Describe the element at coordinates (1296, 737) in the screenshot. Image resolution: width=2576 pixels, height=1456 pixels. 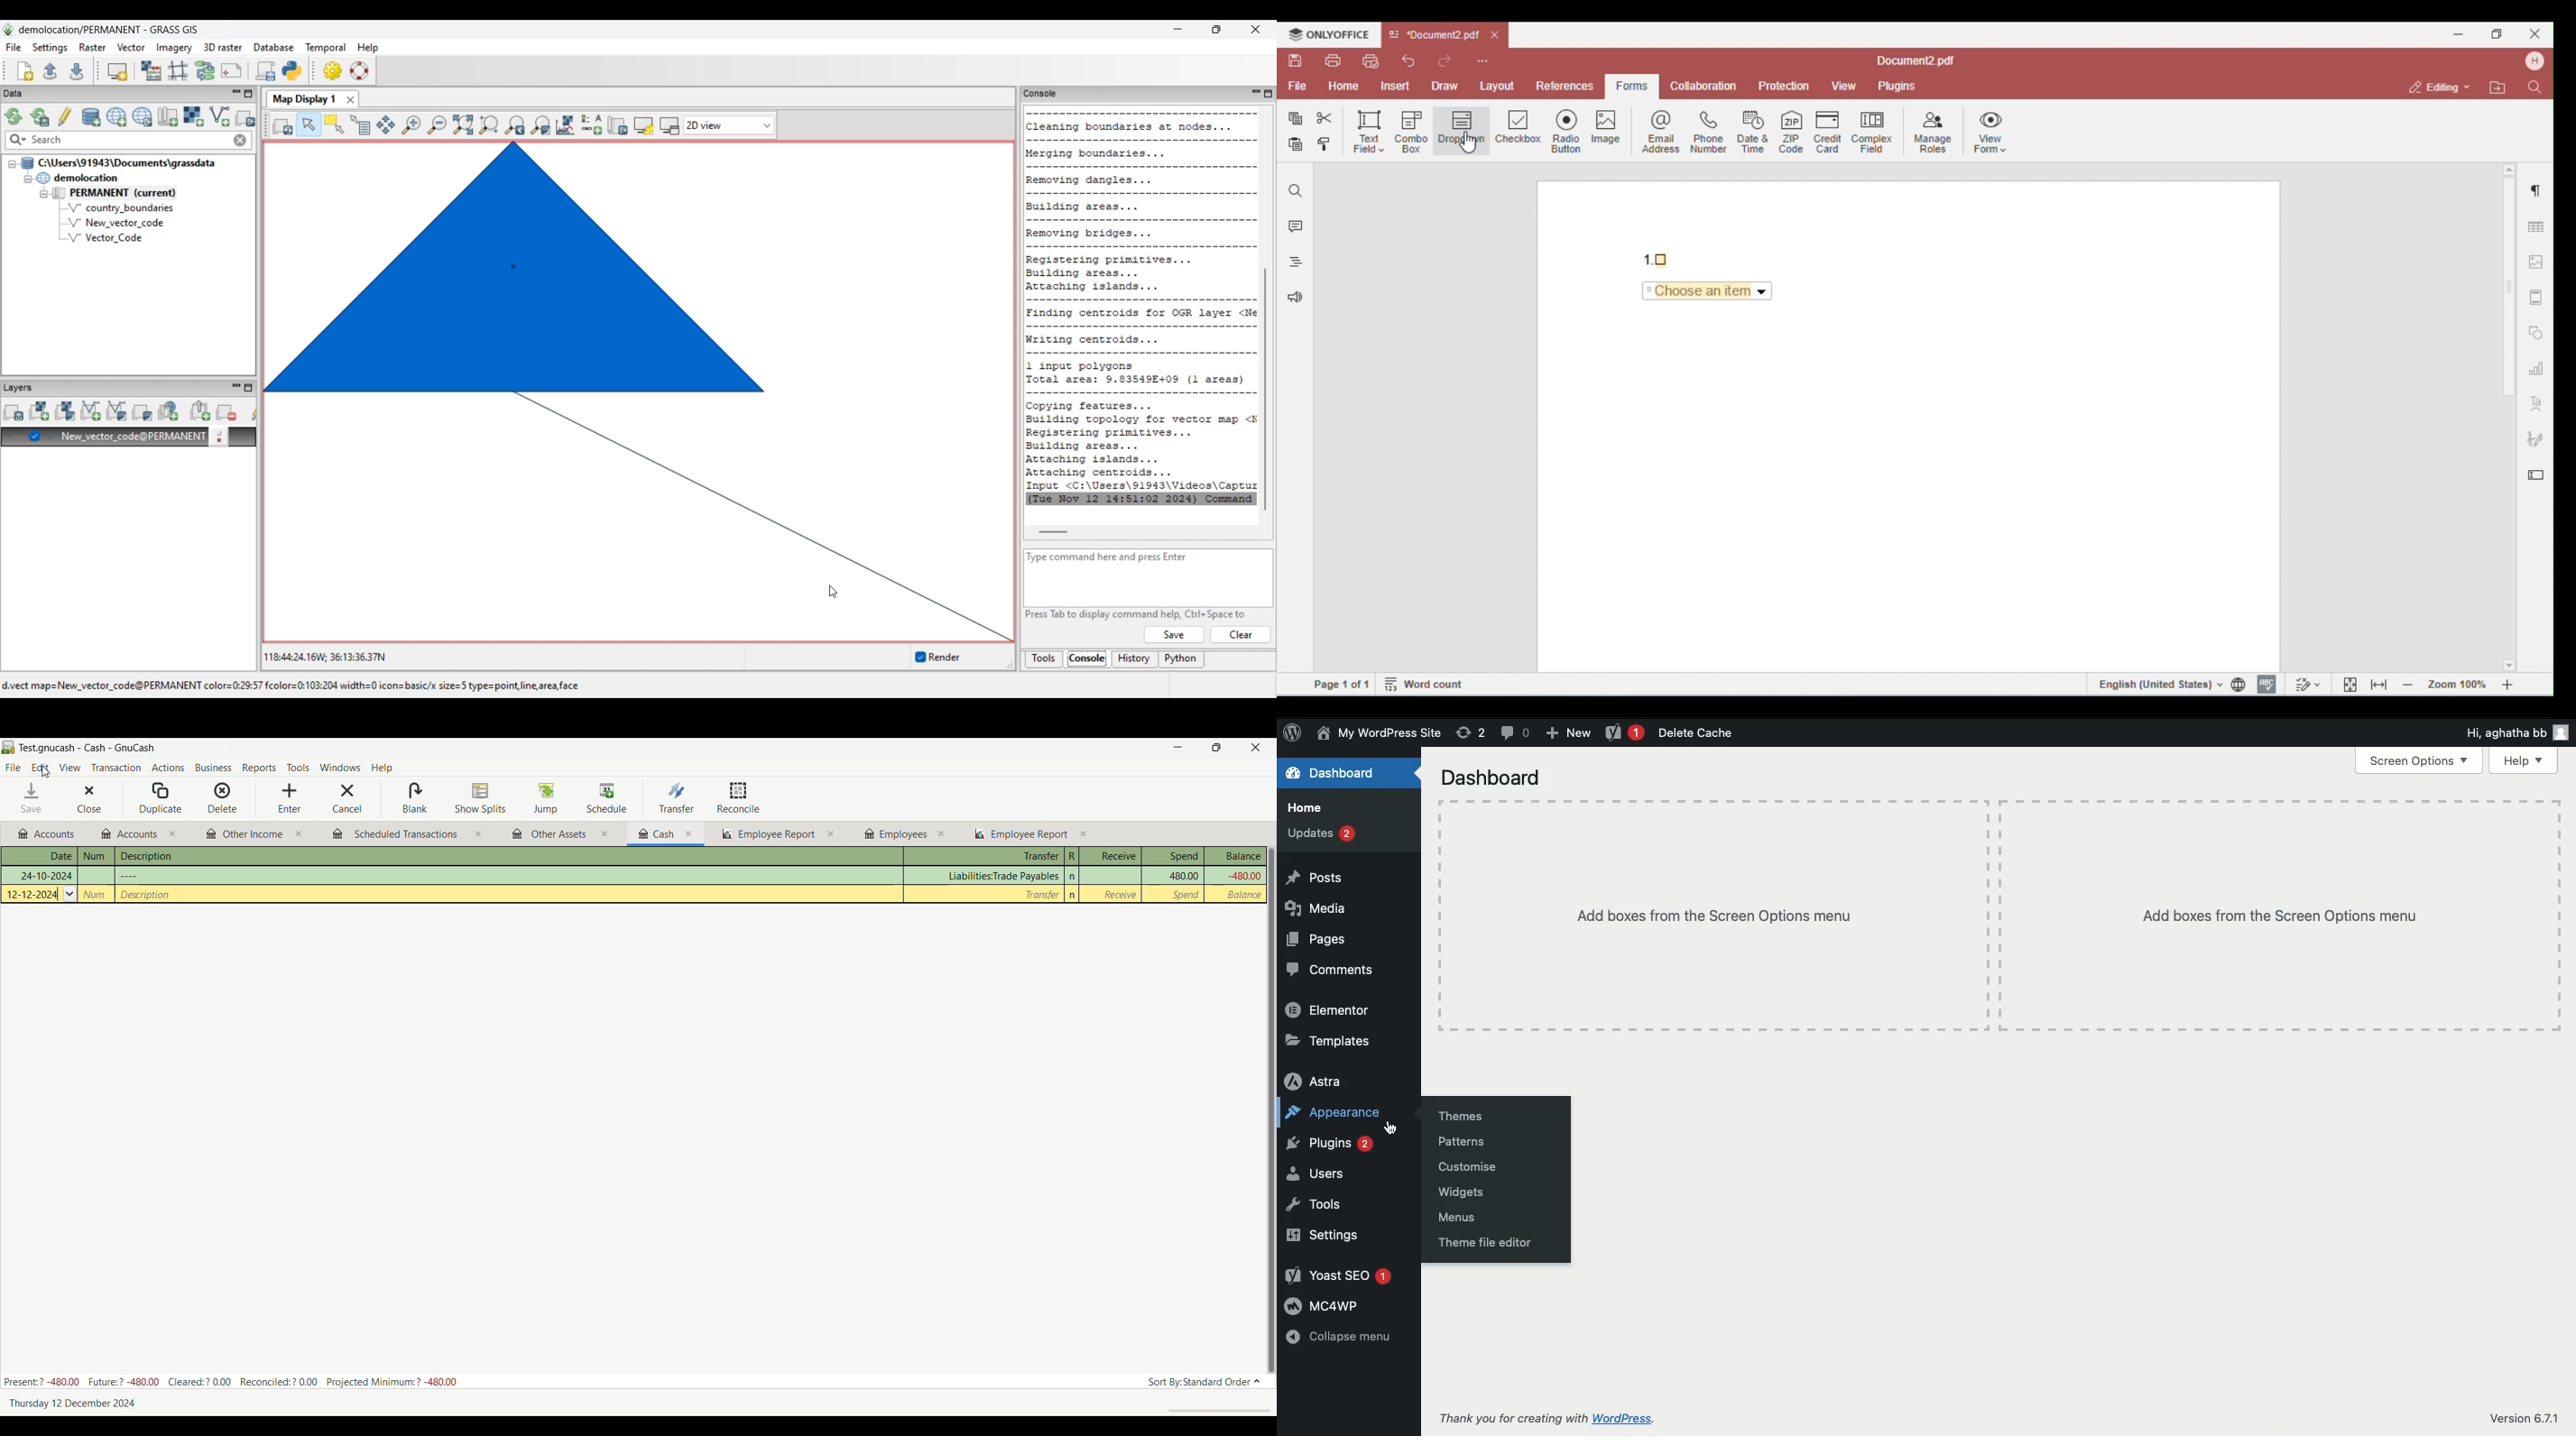
I see `logo` at that location.